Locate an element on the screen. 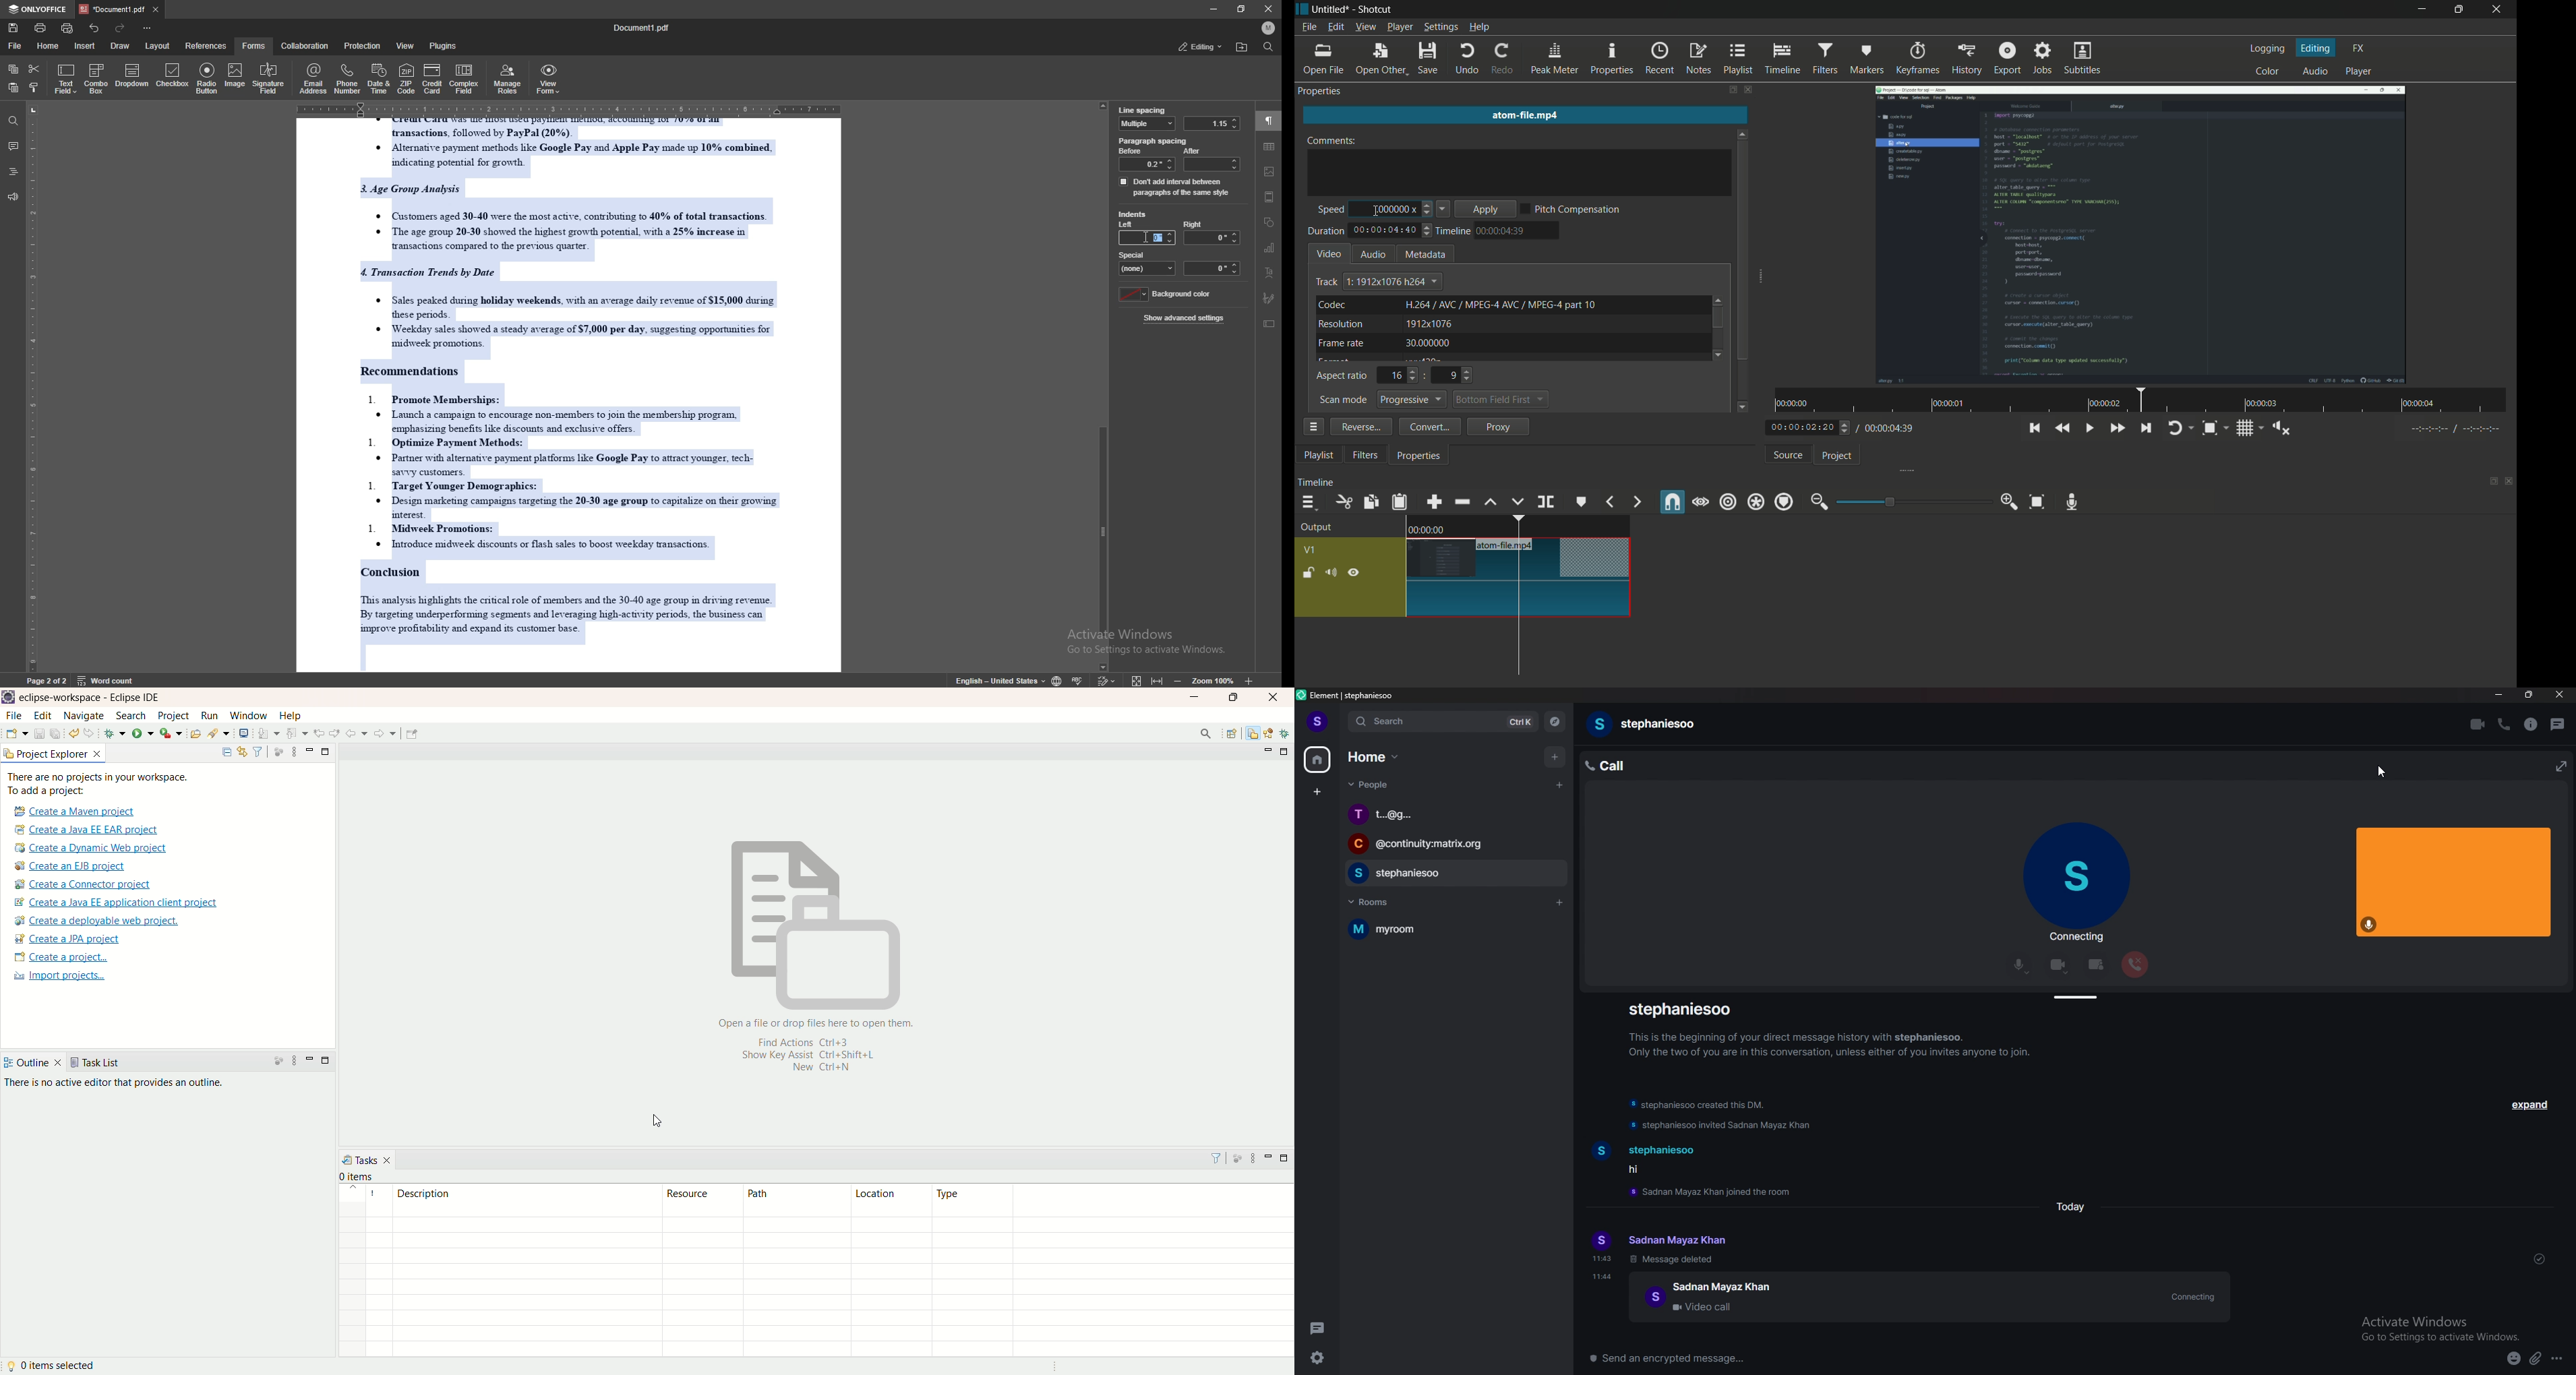 The image size is (2576, 1400). video is located at coordinates (1329, 253).